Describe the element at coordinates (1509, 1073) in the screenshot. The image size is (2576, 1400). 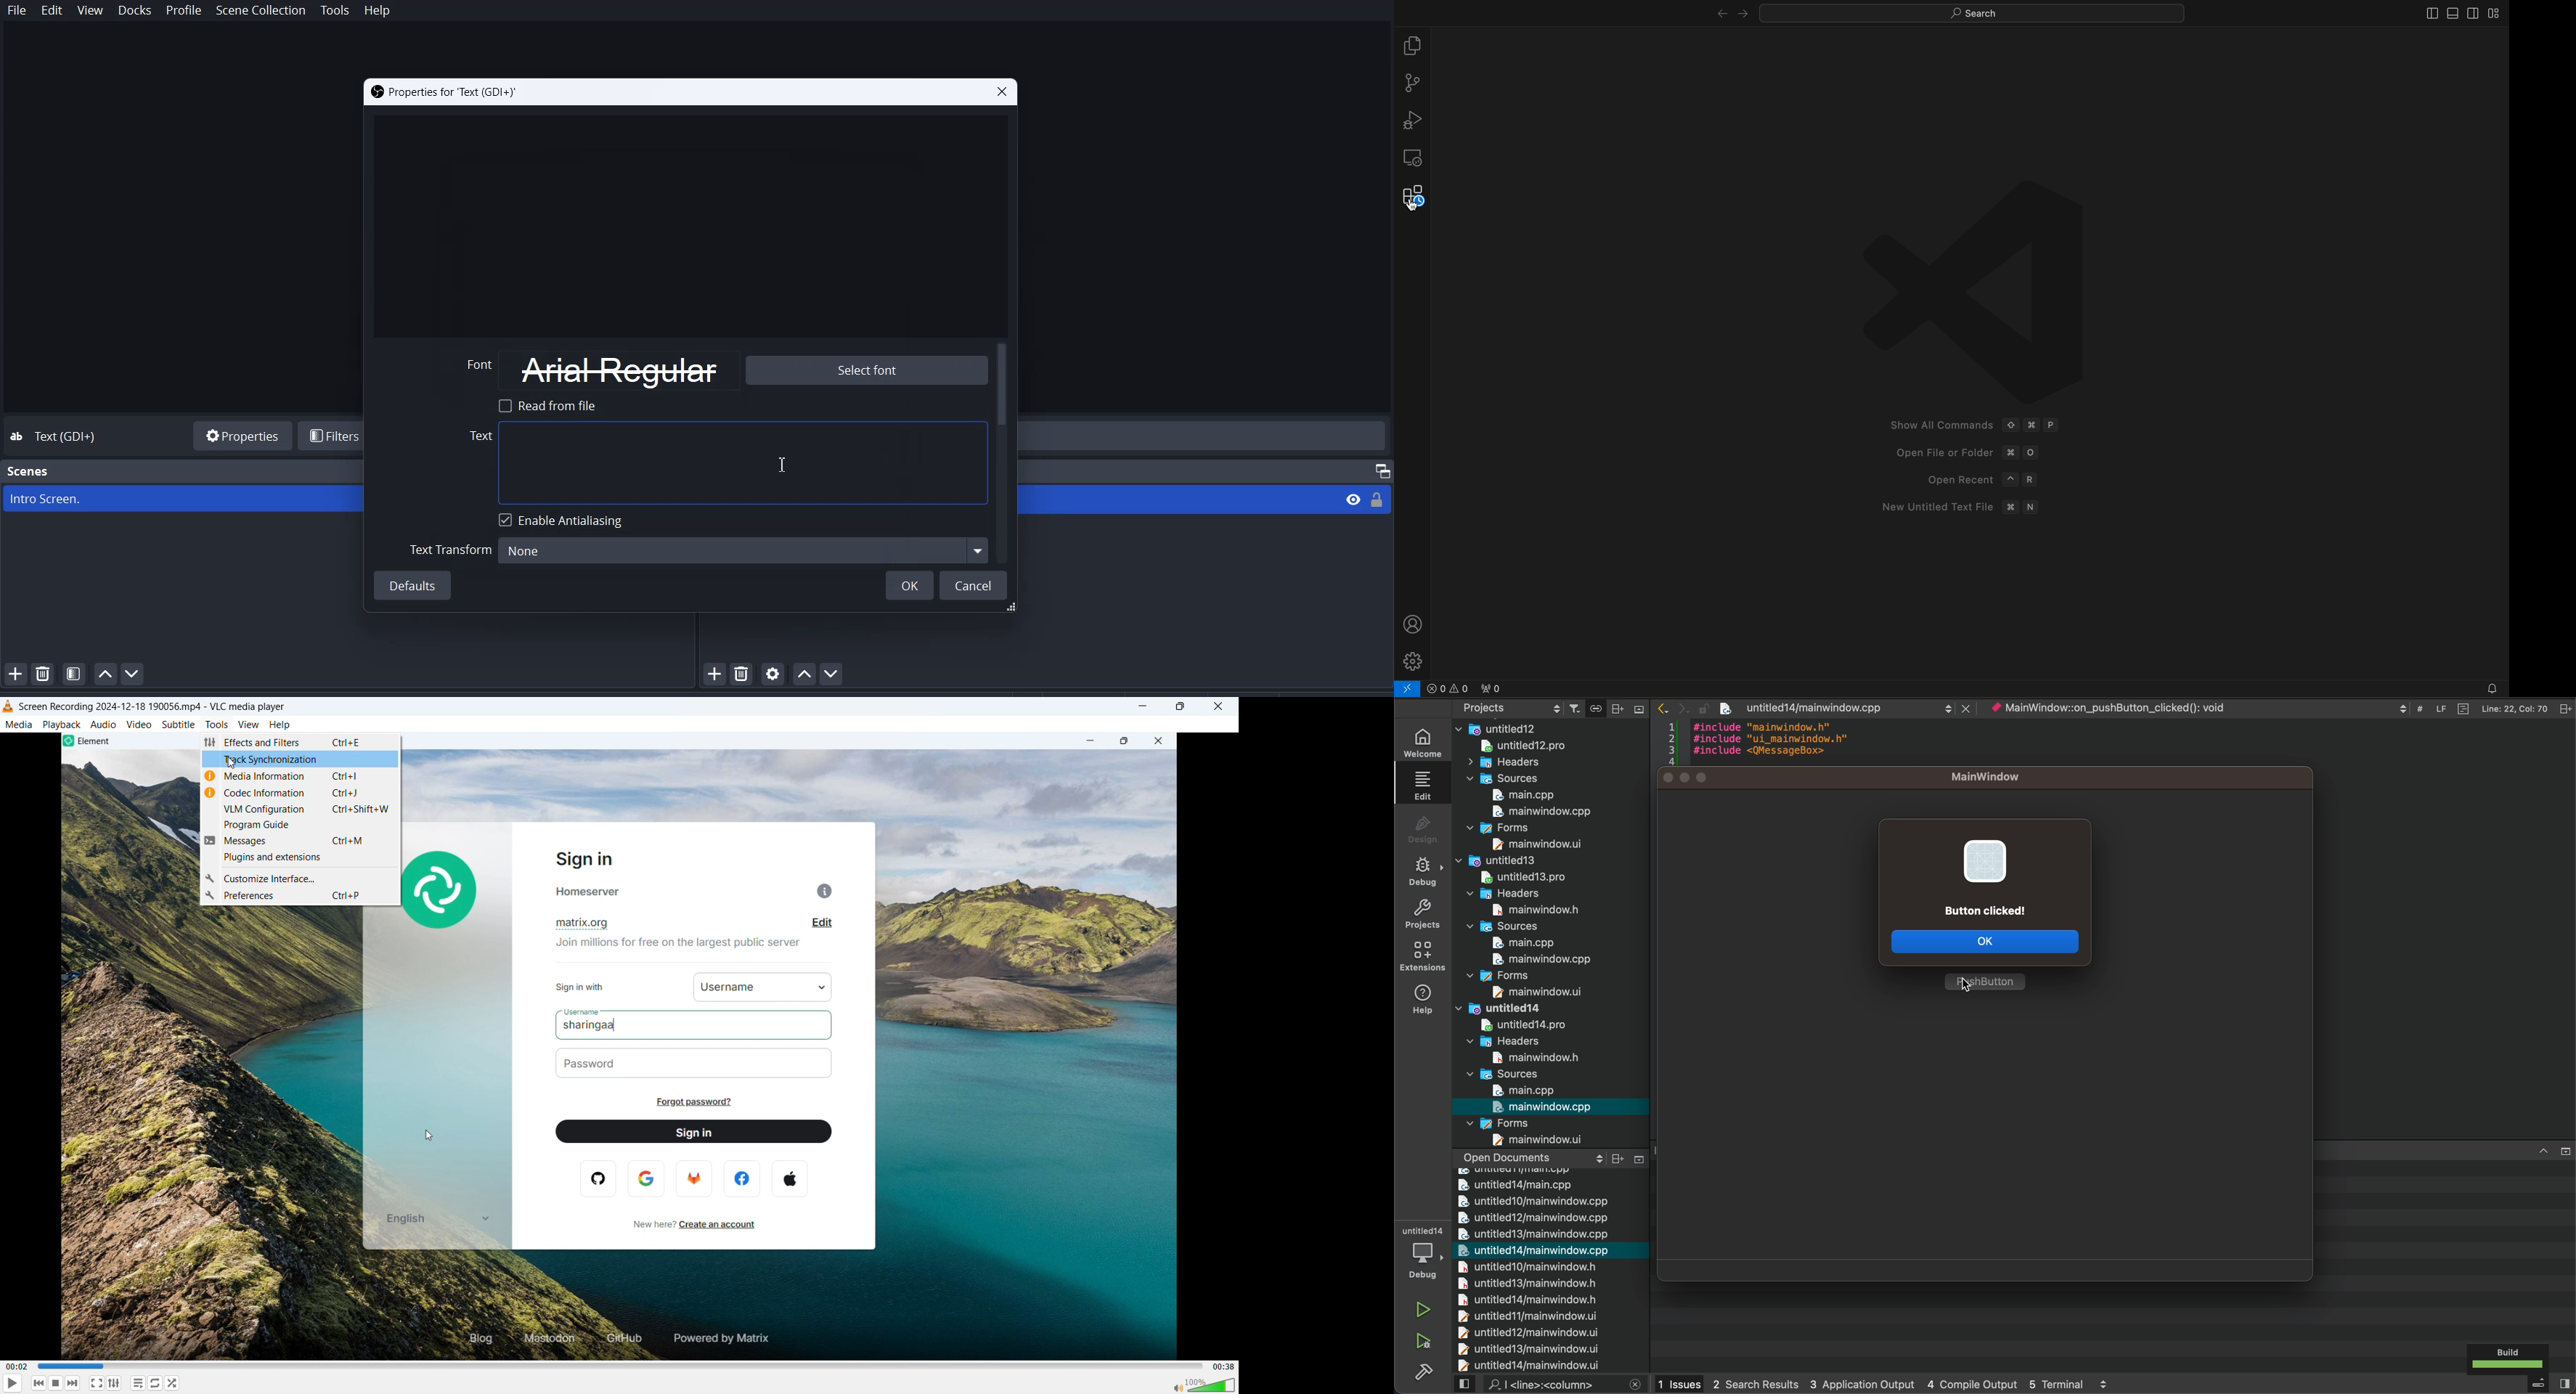
I see `sources` at that location.